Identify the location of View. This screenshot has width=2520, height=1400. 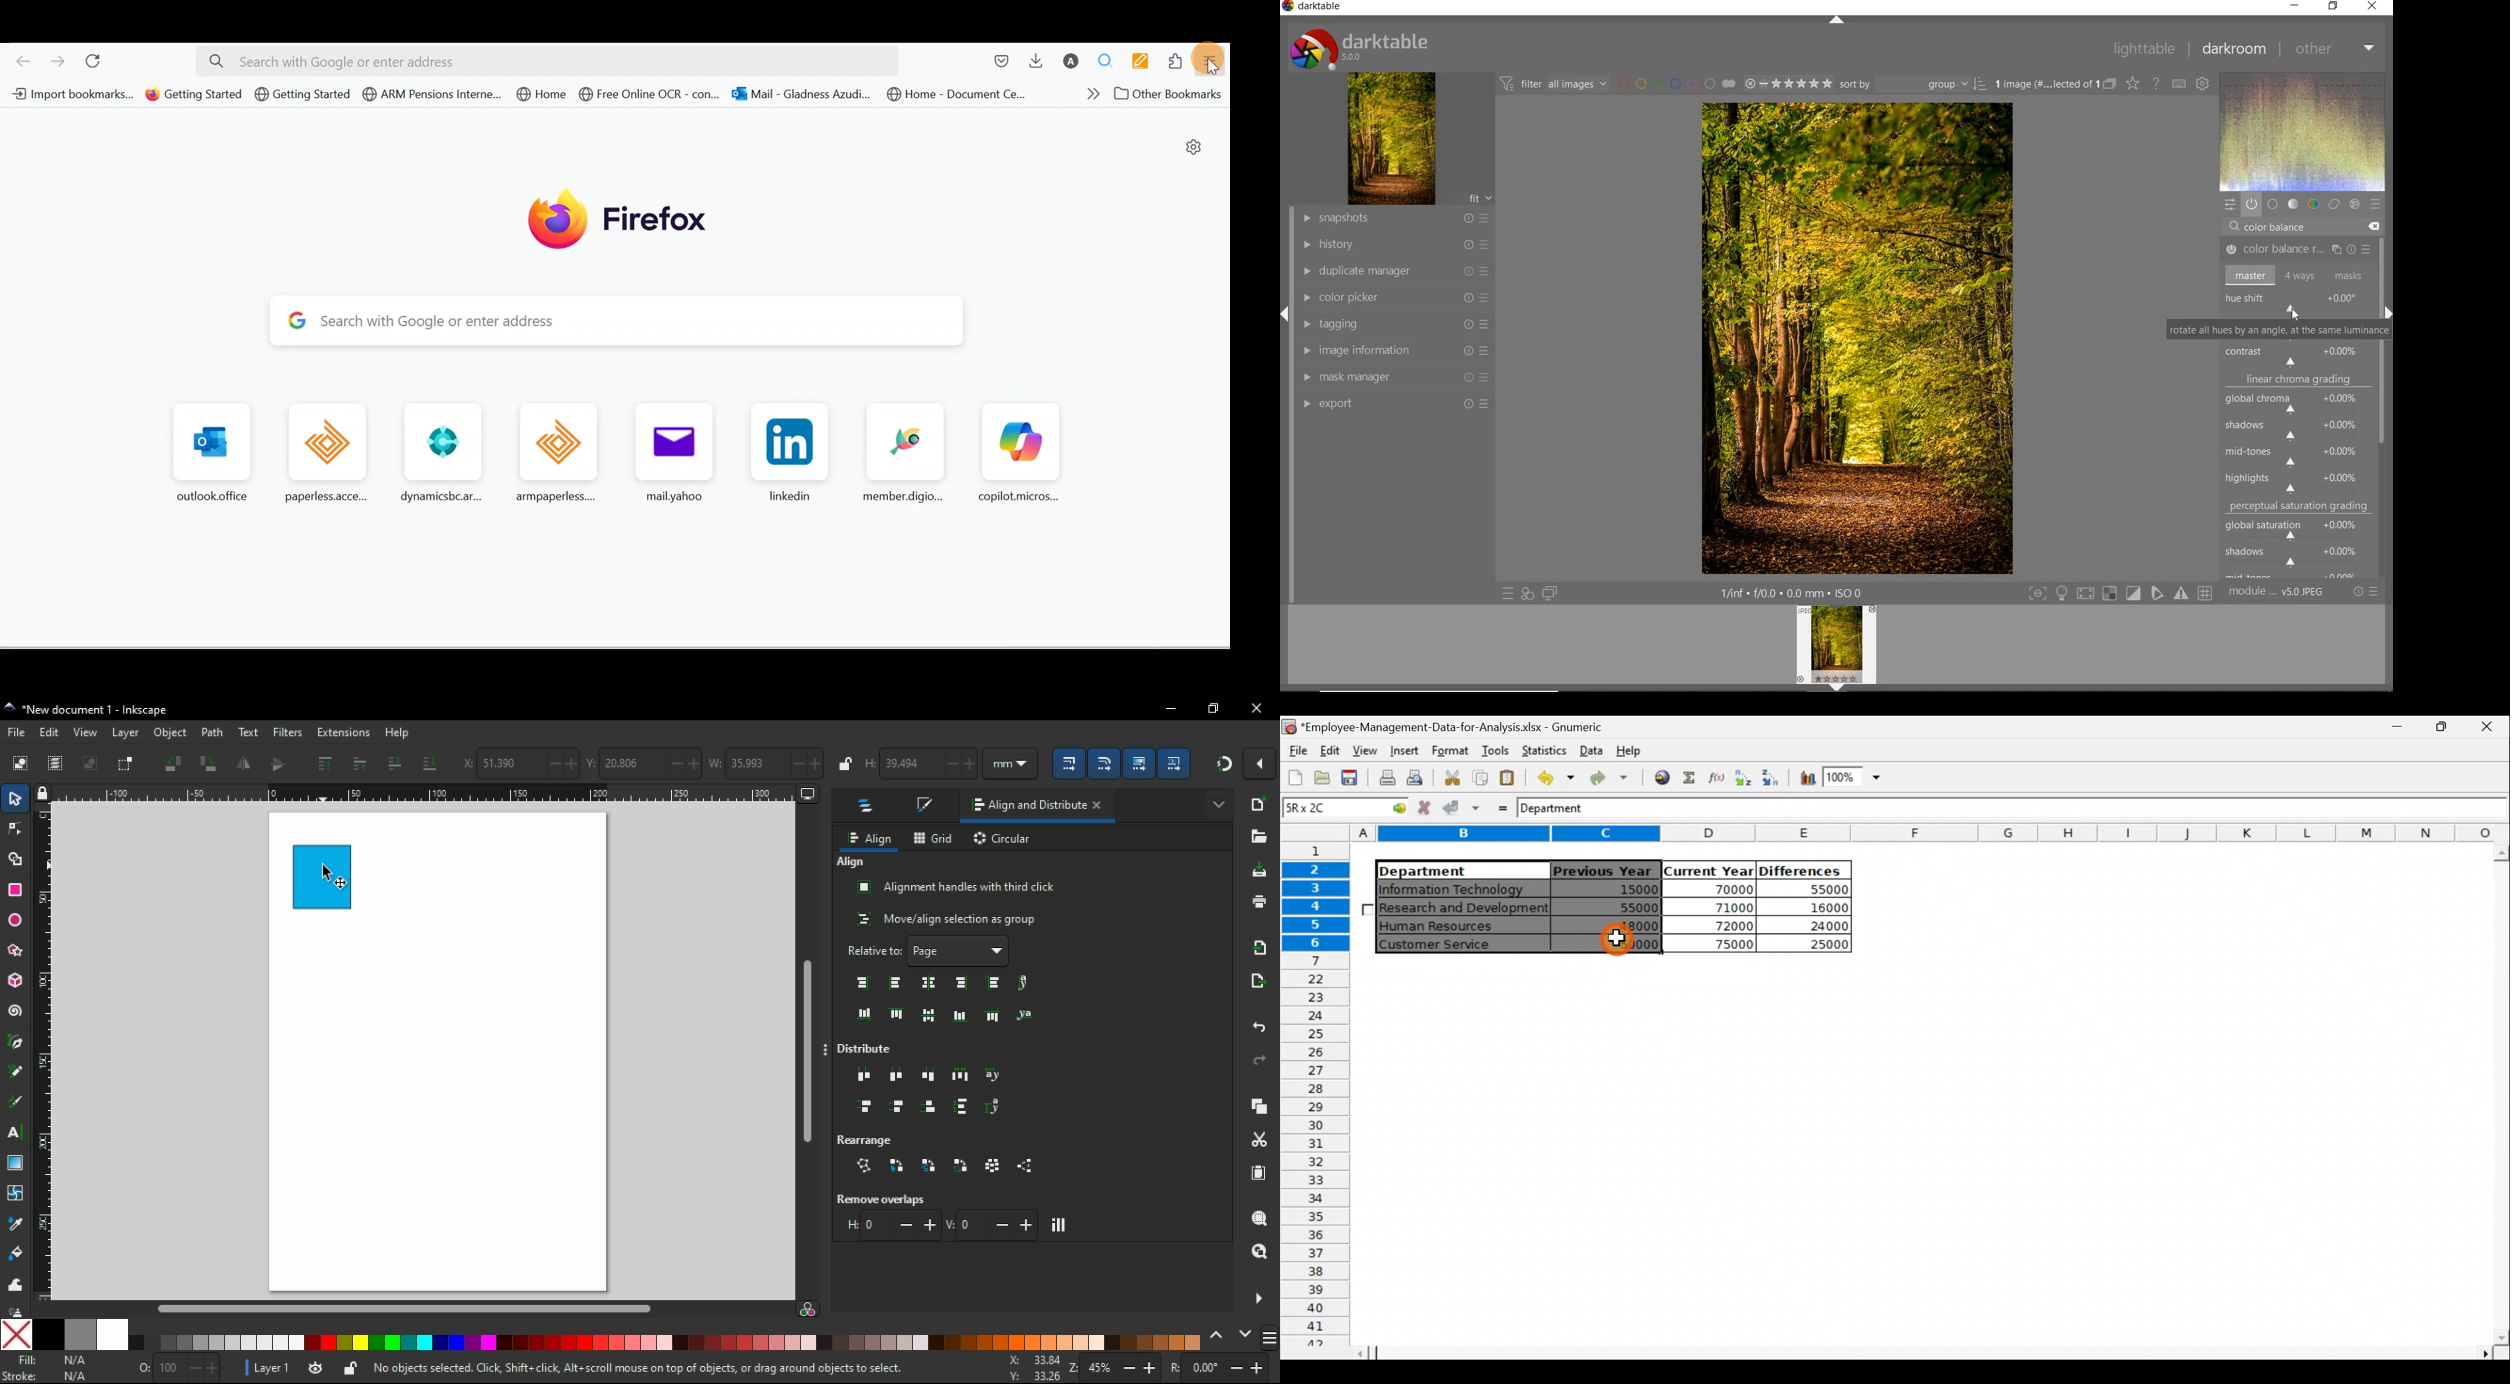
(1367, 749).